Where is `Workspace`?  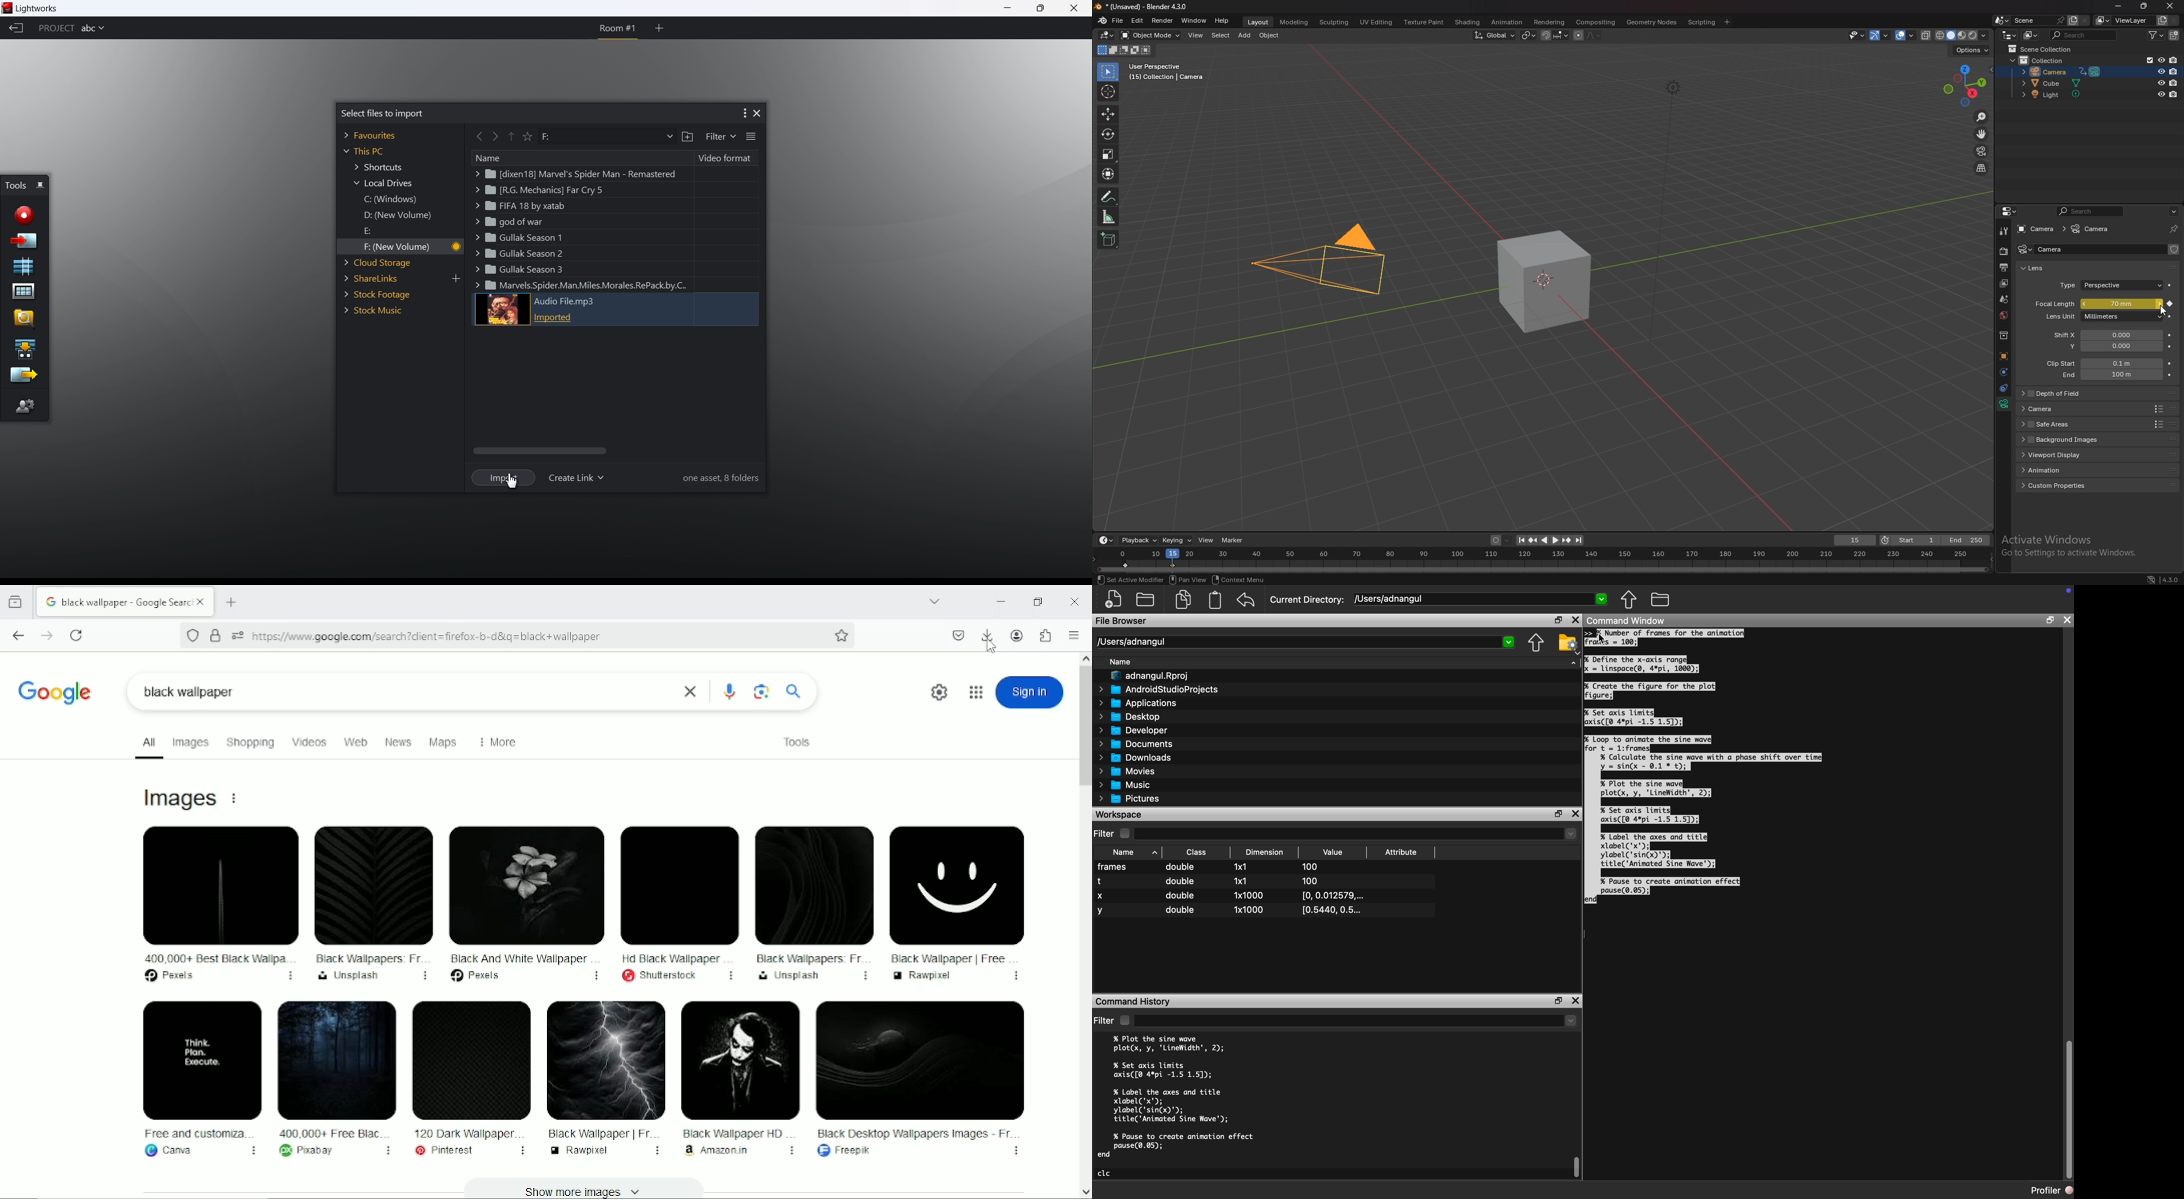
Workspace is located at coordinates (1120, 815).